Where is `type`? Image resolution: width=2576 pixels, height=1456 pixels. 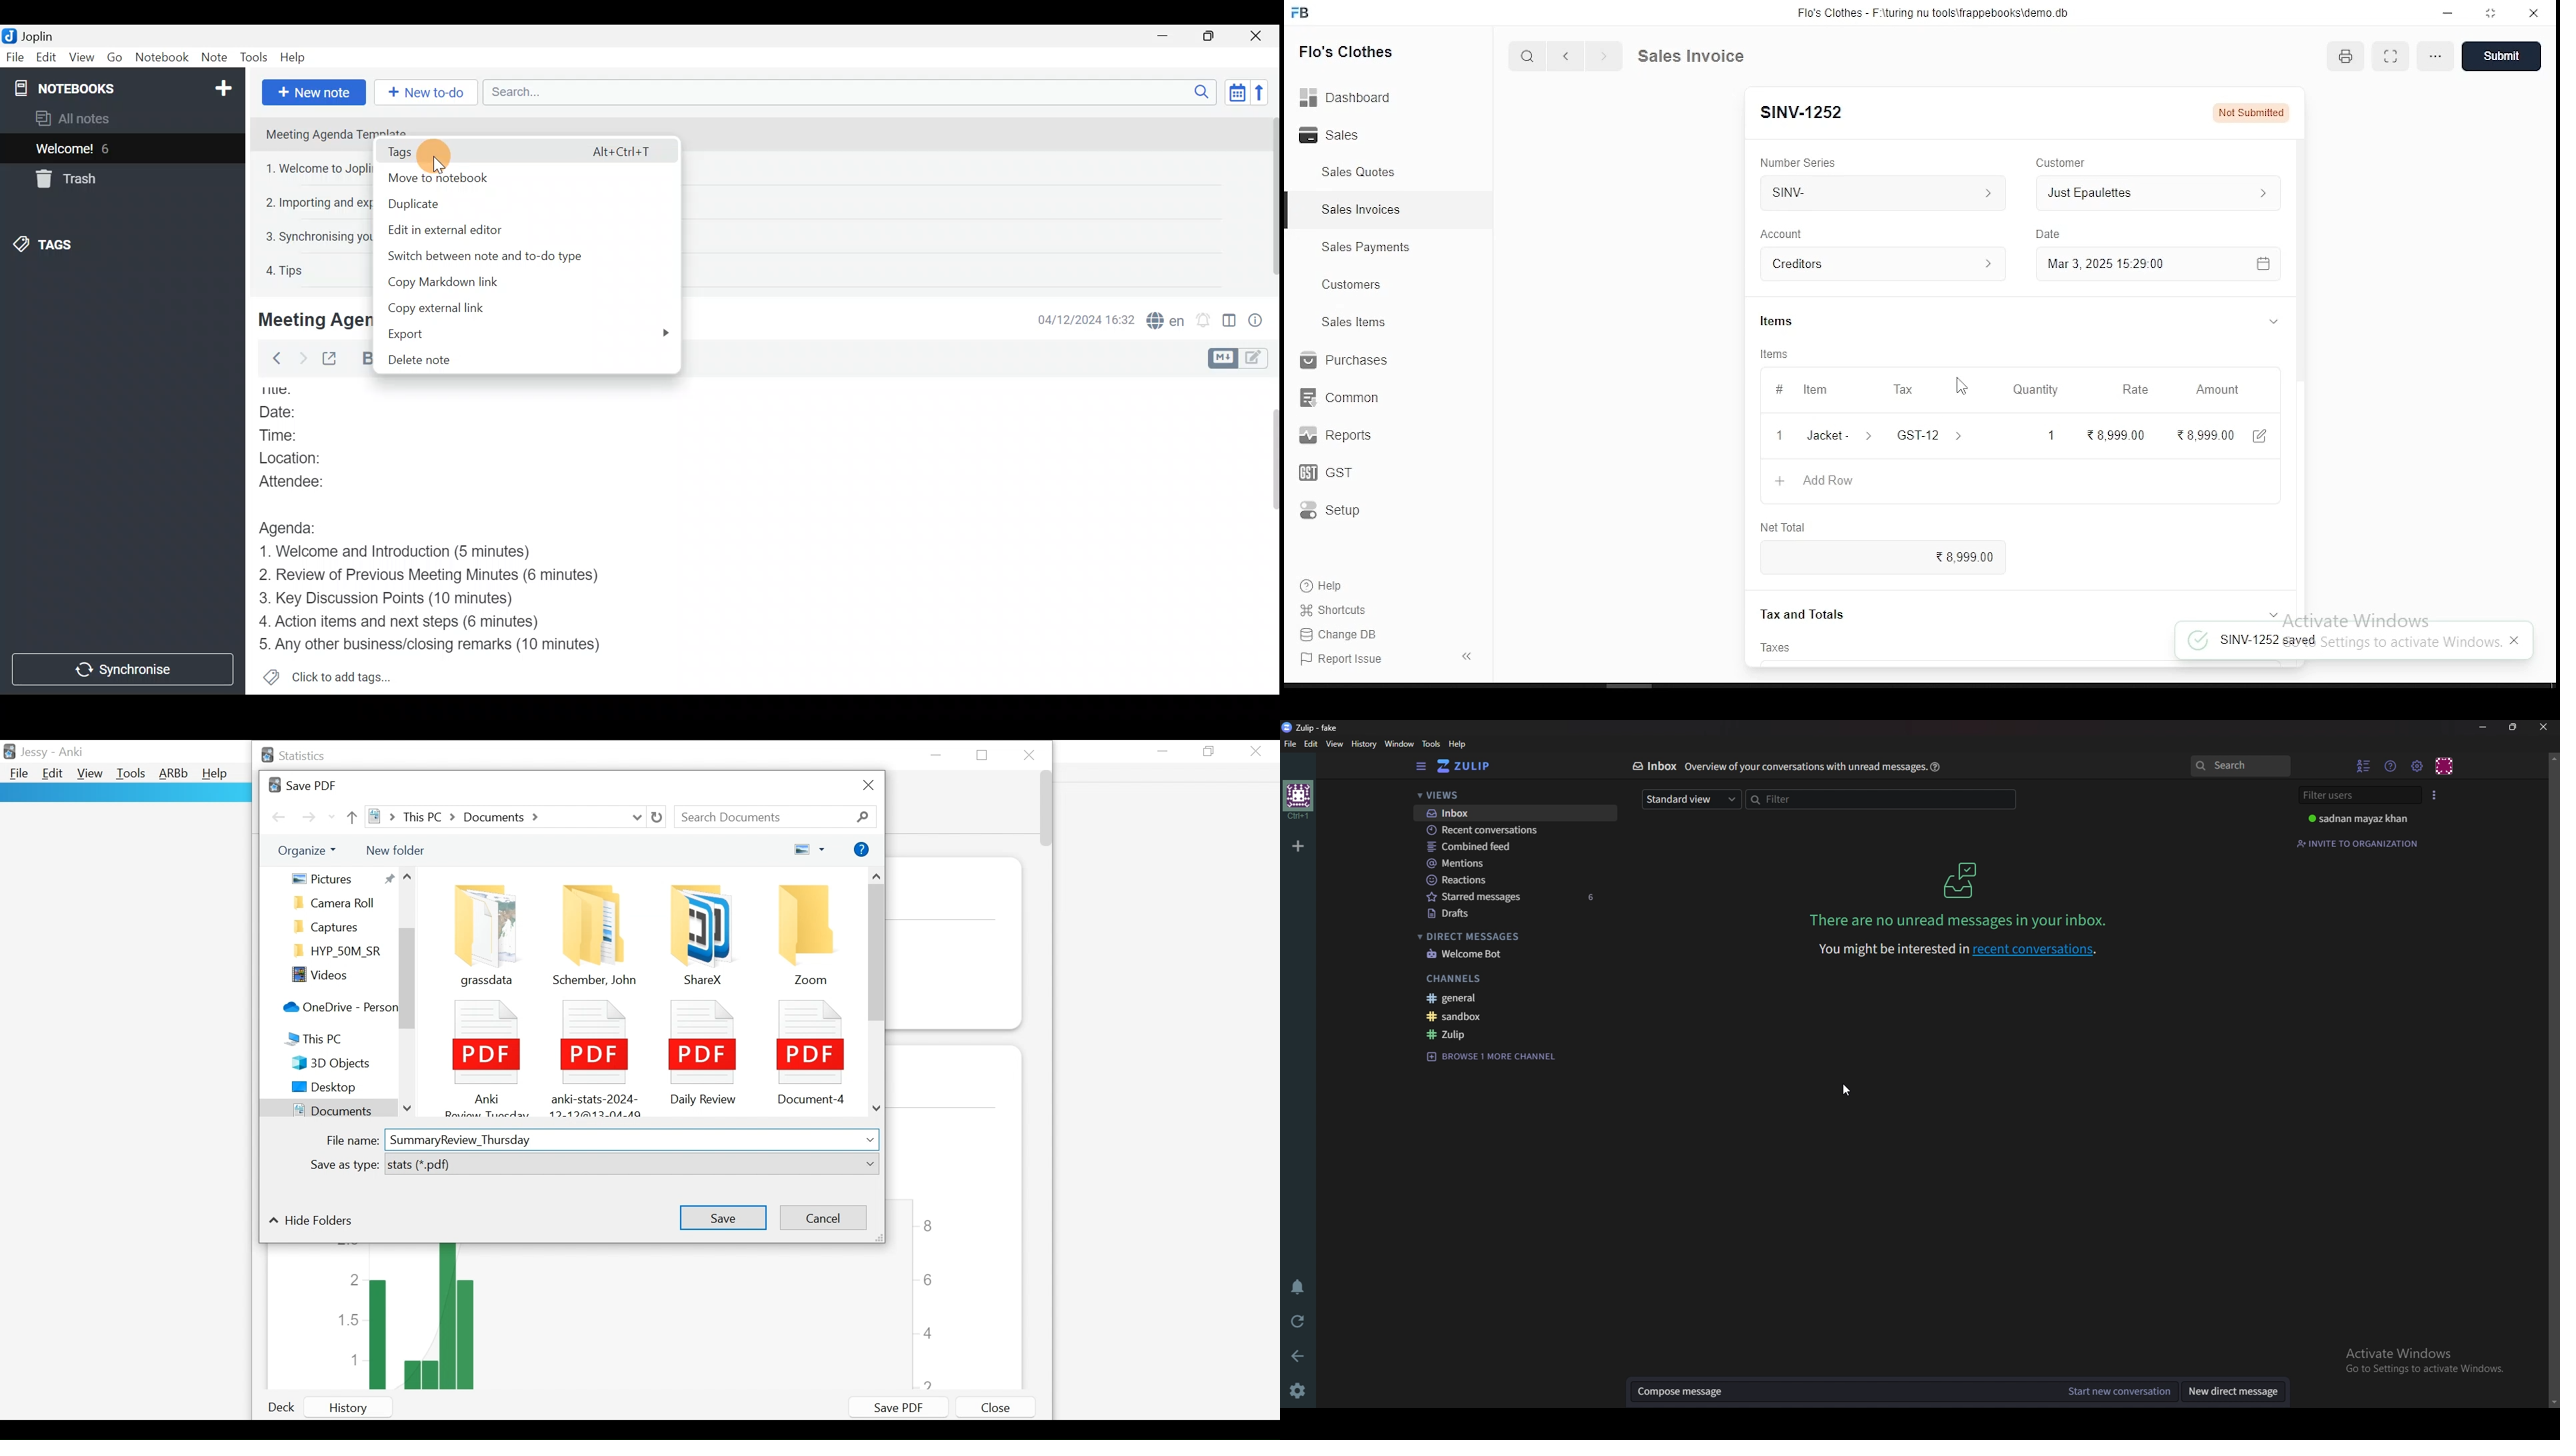
type is located at coordinates (2049, 231).